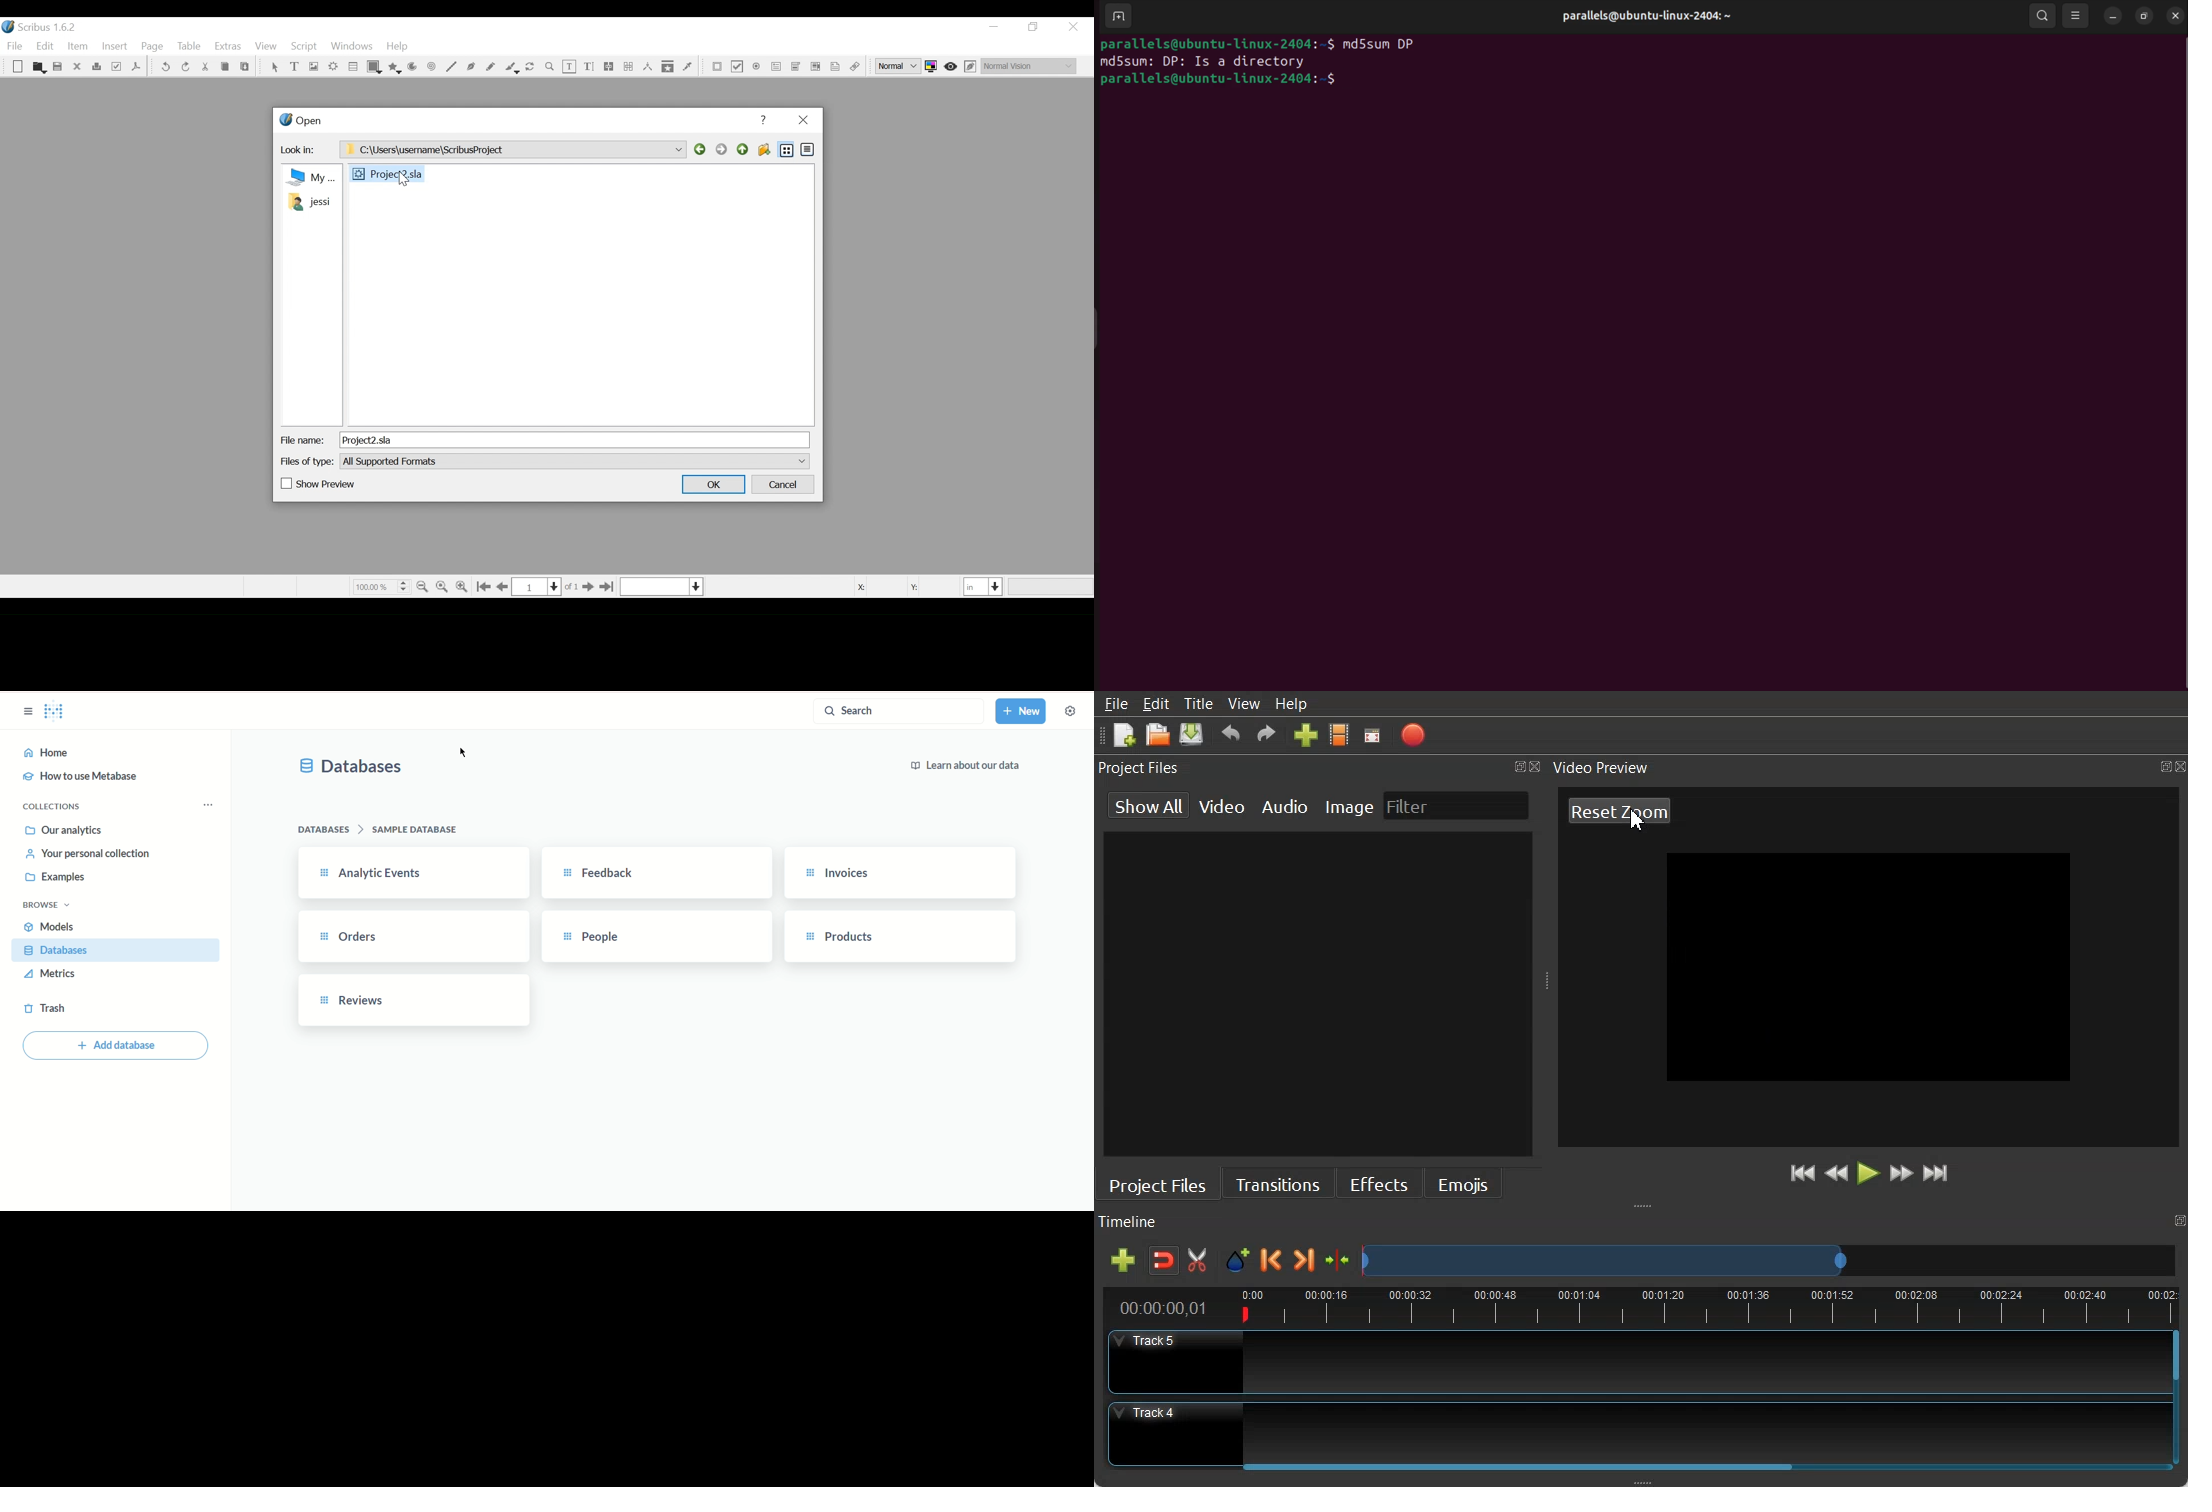 This screenshot has width=2212, height=1512. I want to click on PDF List Box, so click(795, 67).